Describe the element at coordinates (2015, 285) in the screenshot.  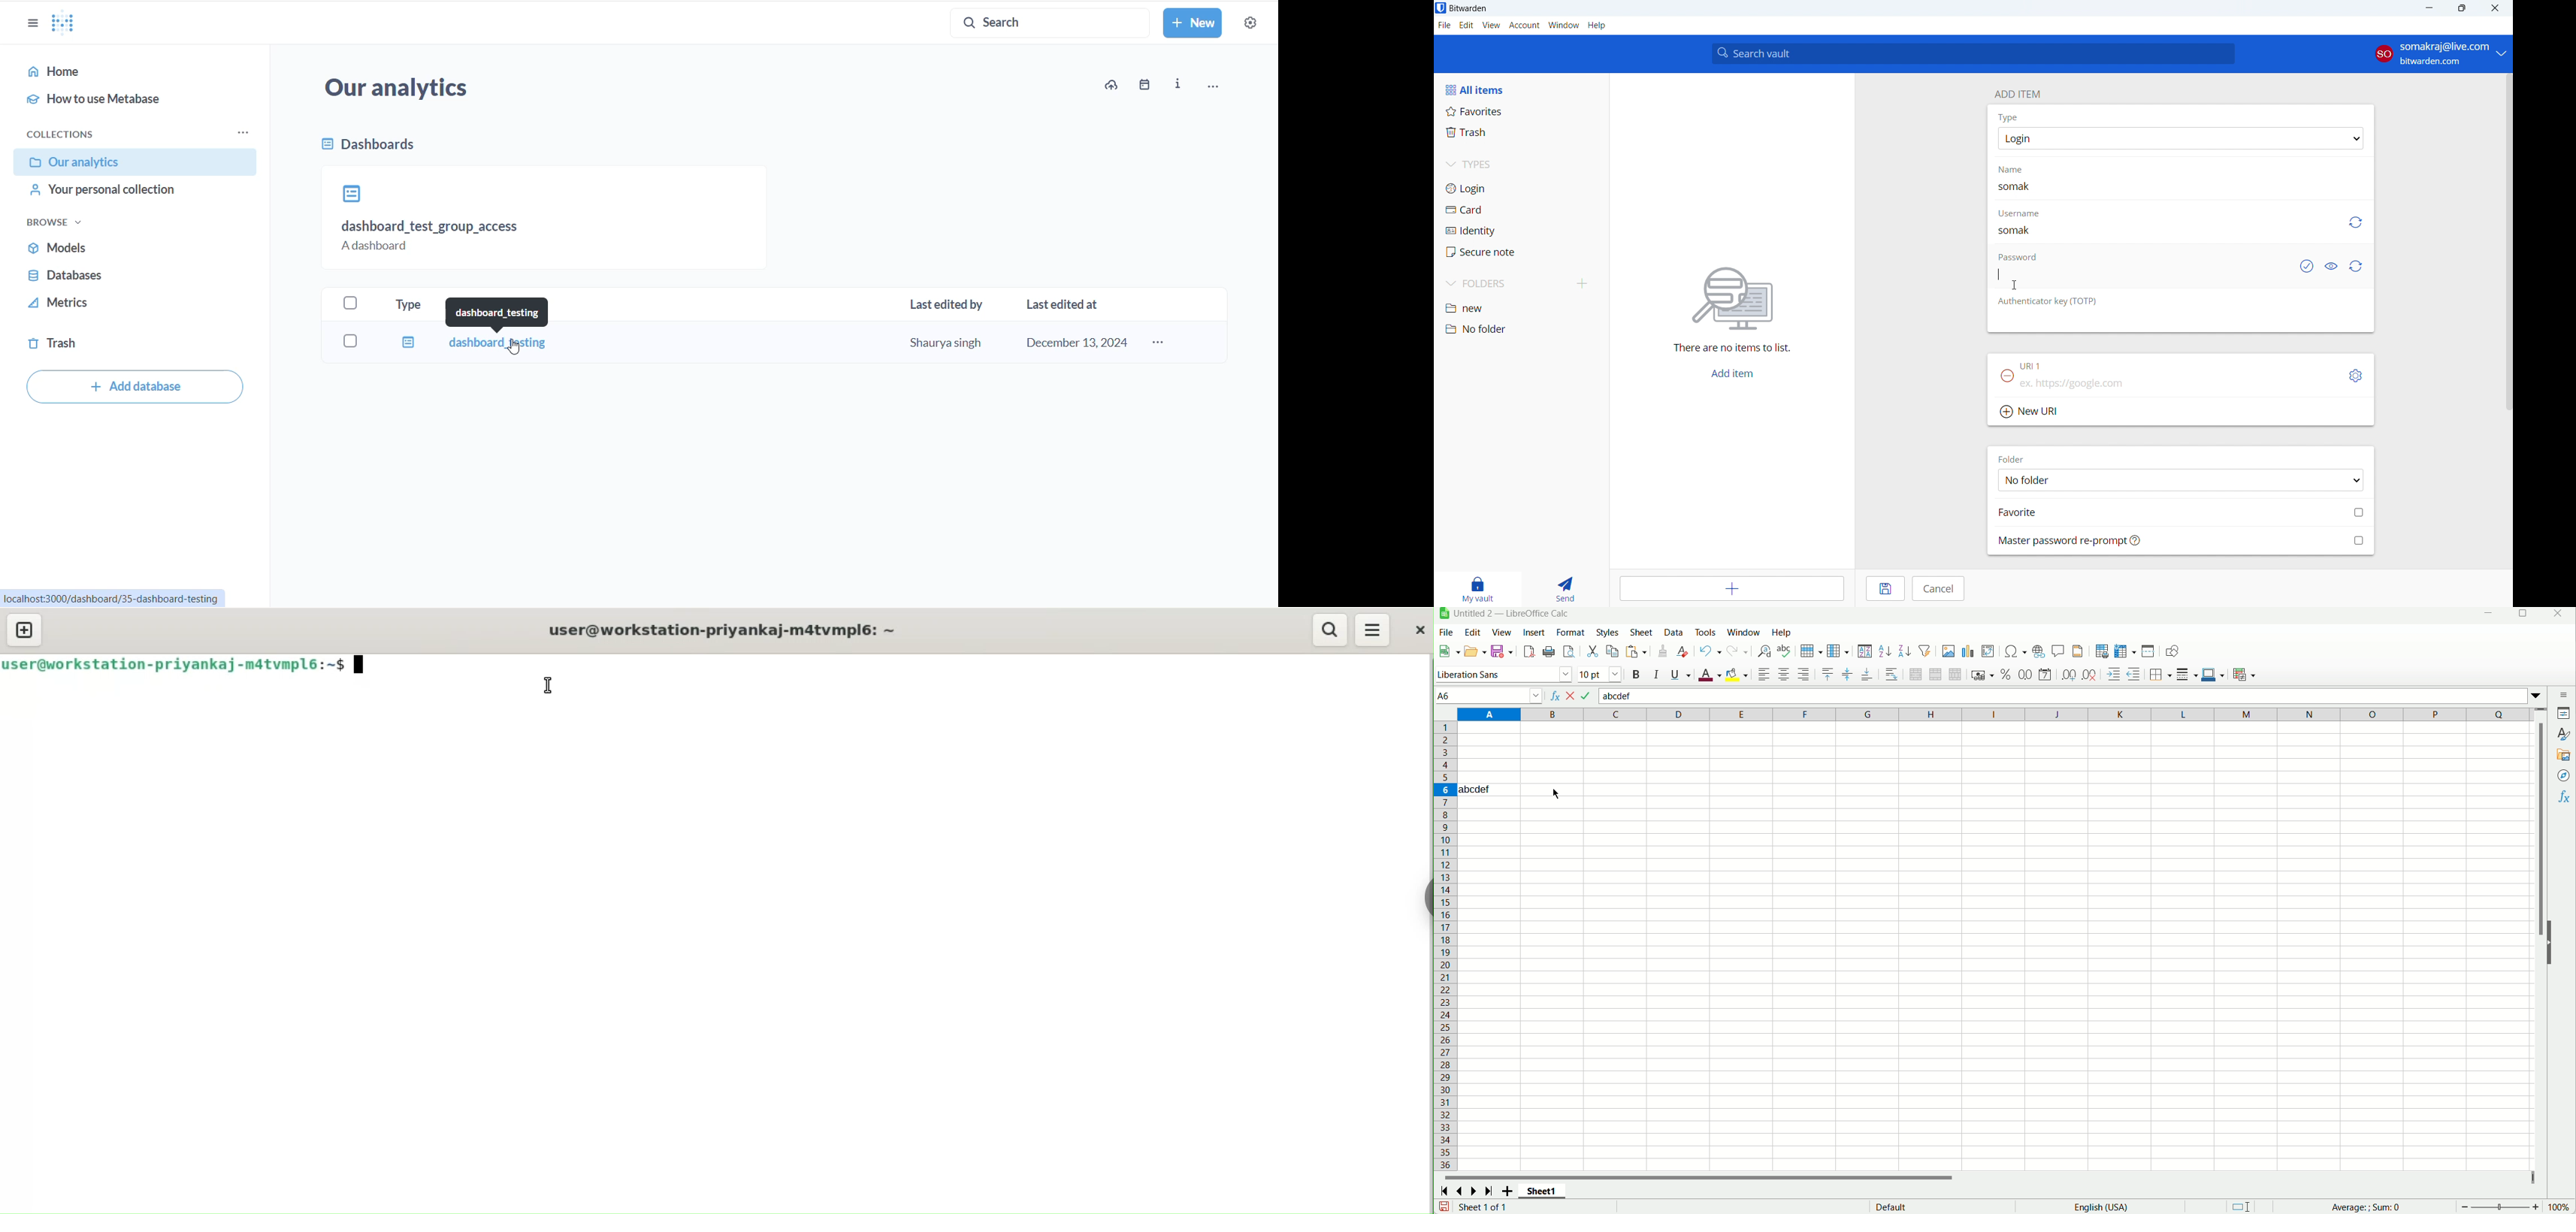
I see `cursor` at that location.